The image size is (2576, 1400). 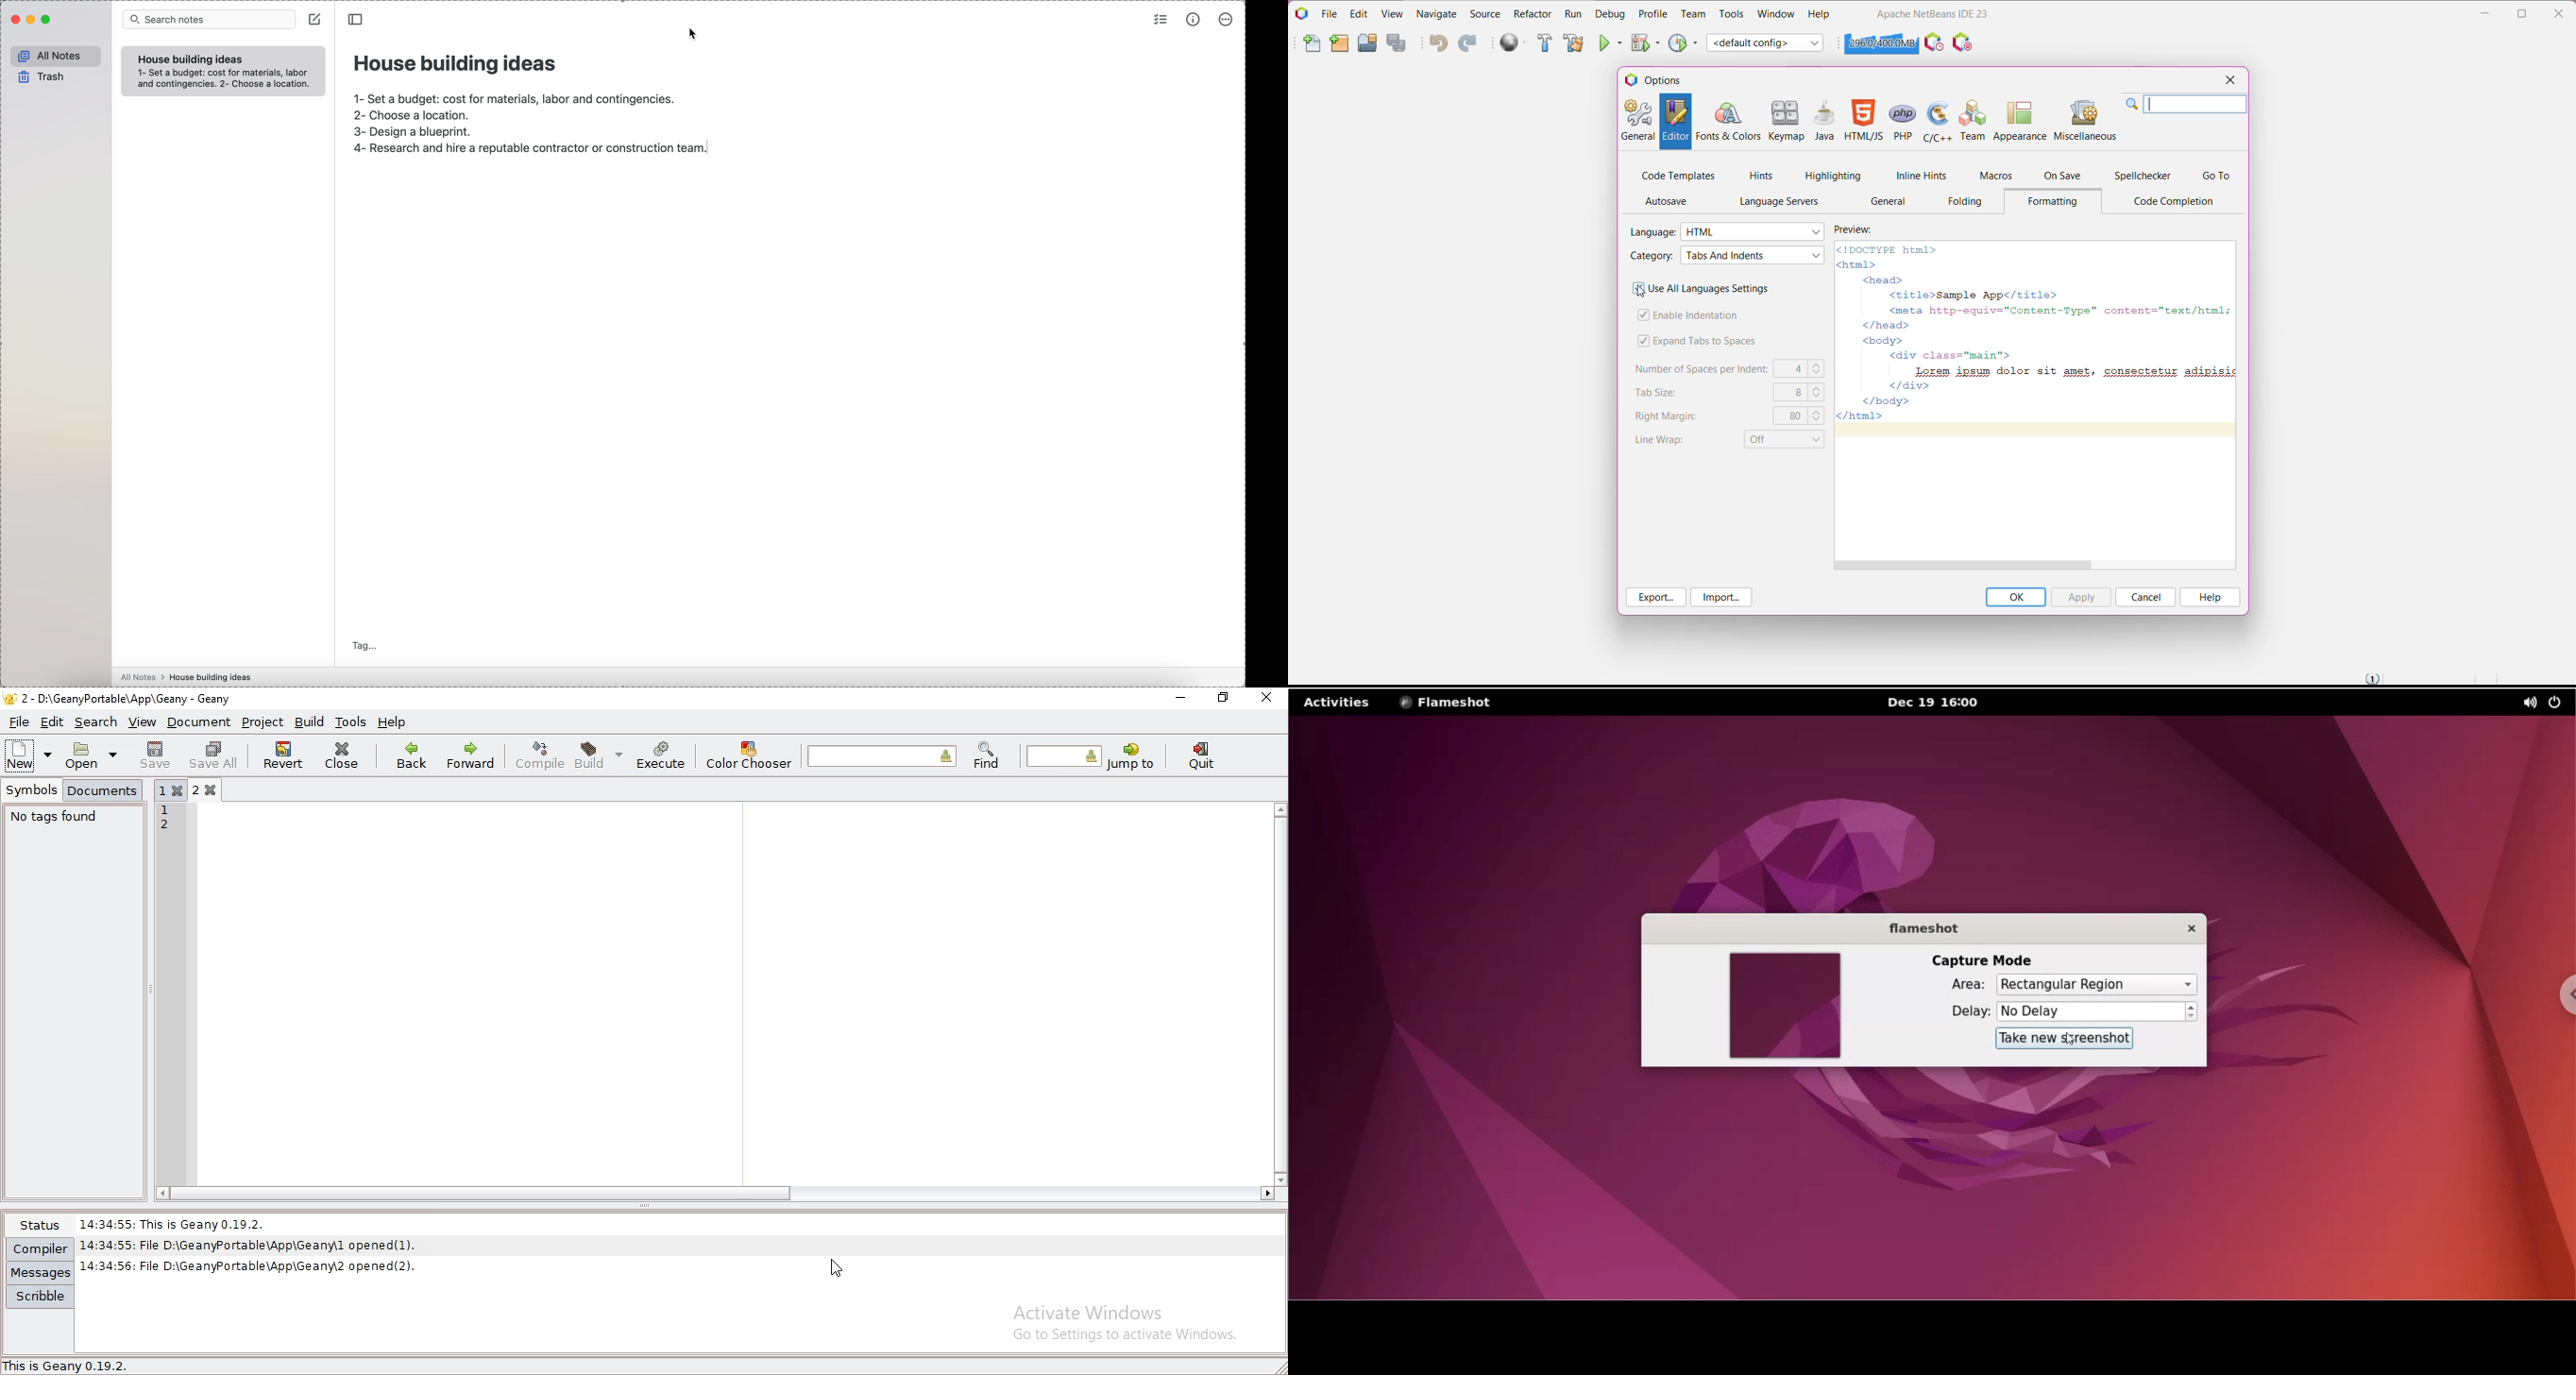 What do you see at coordinates (1657, 392) in the screenshot?
I see `Tab Size` at bounding box center [1657, 392].